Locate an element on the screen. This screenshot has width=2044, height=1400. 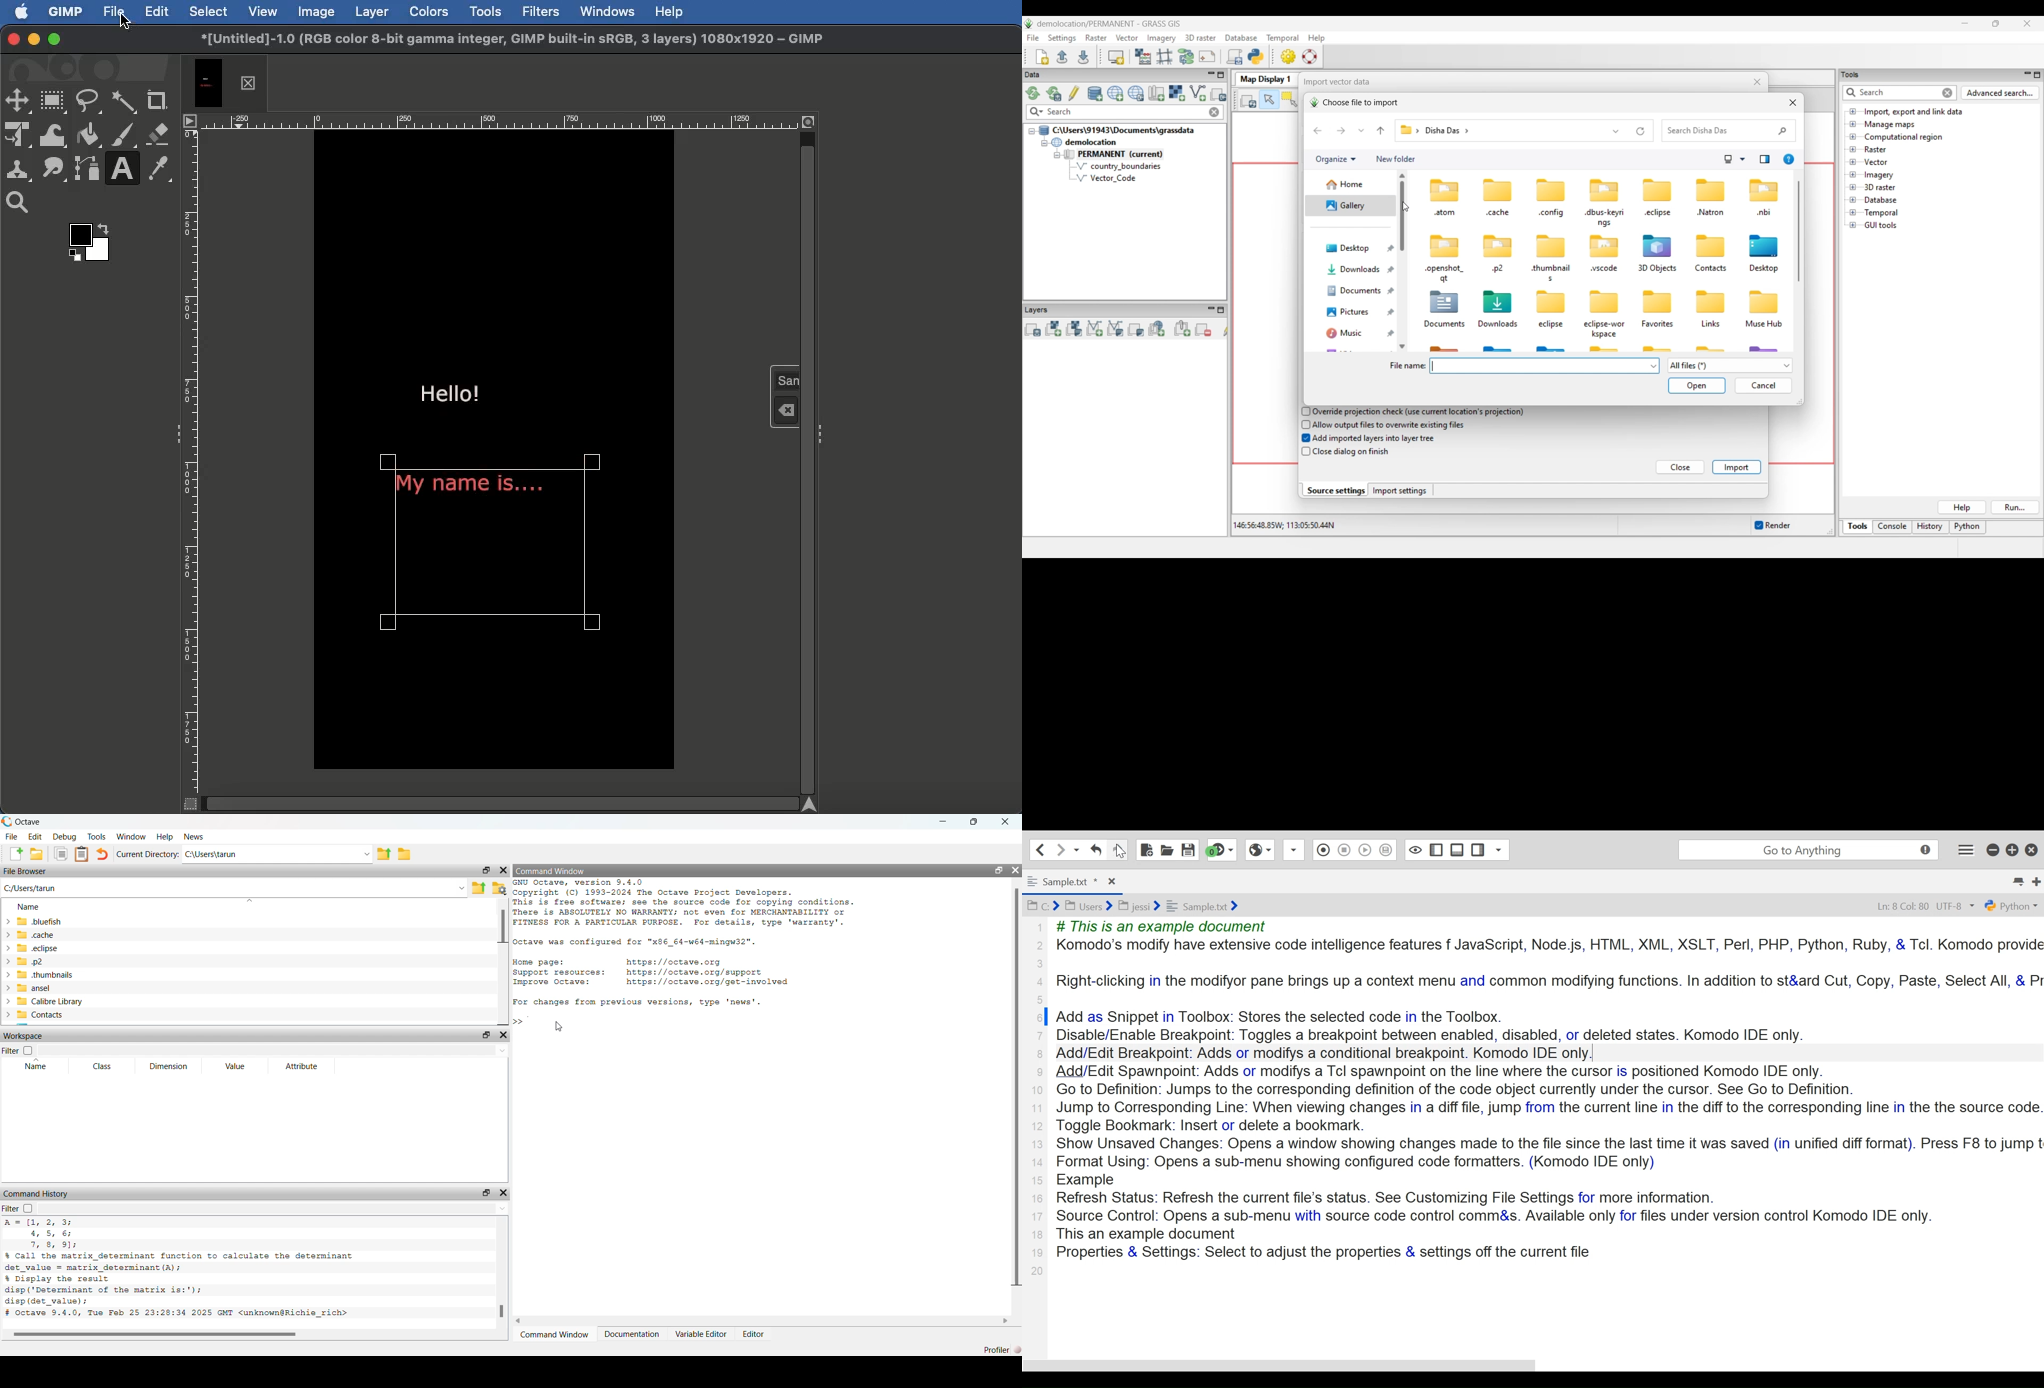
window is located at coordinates (132, 836).